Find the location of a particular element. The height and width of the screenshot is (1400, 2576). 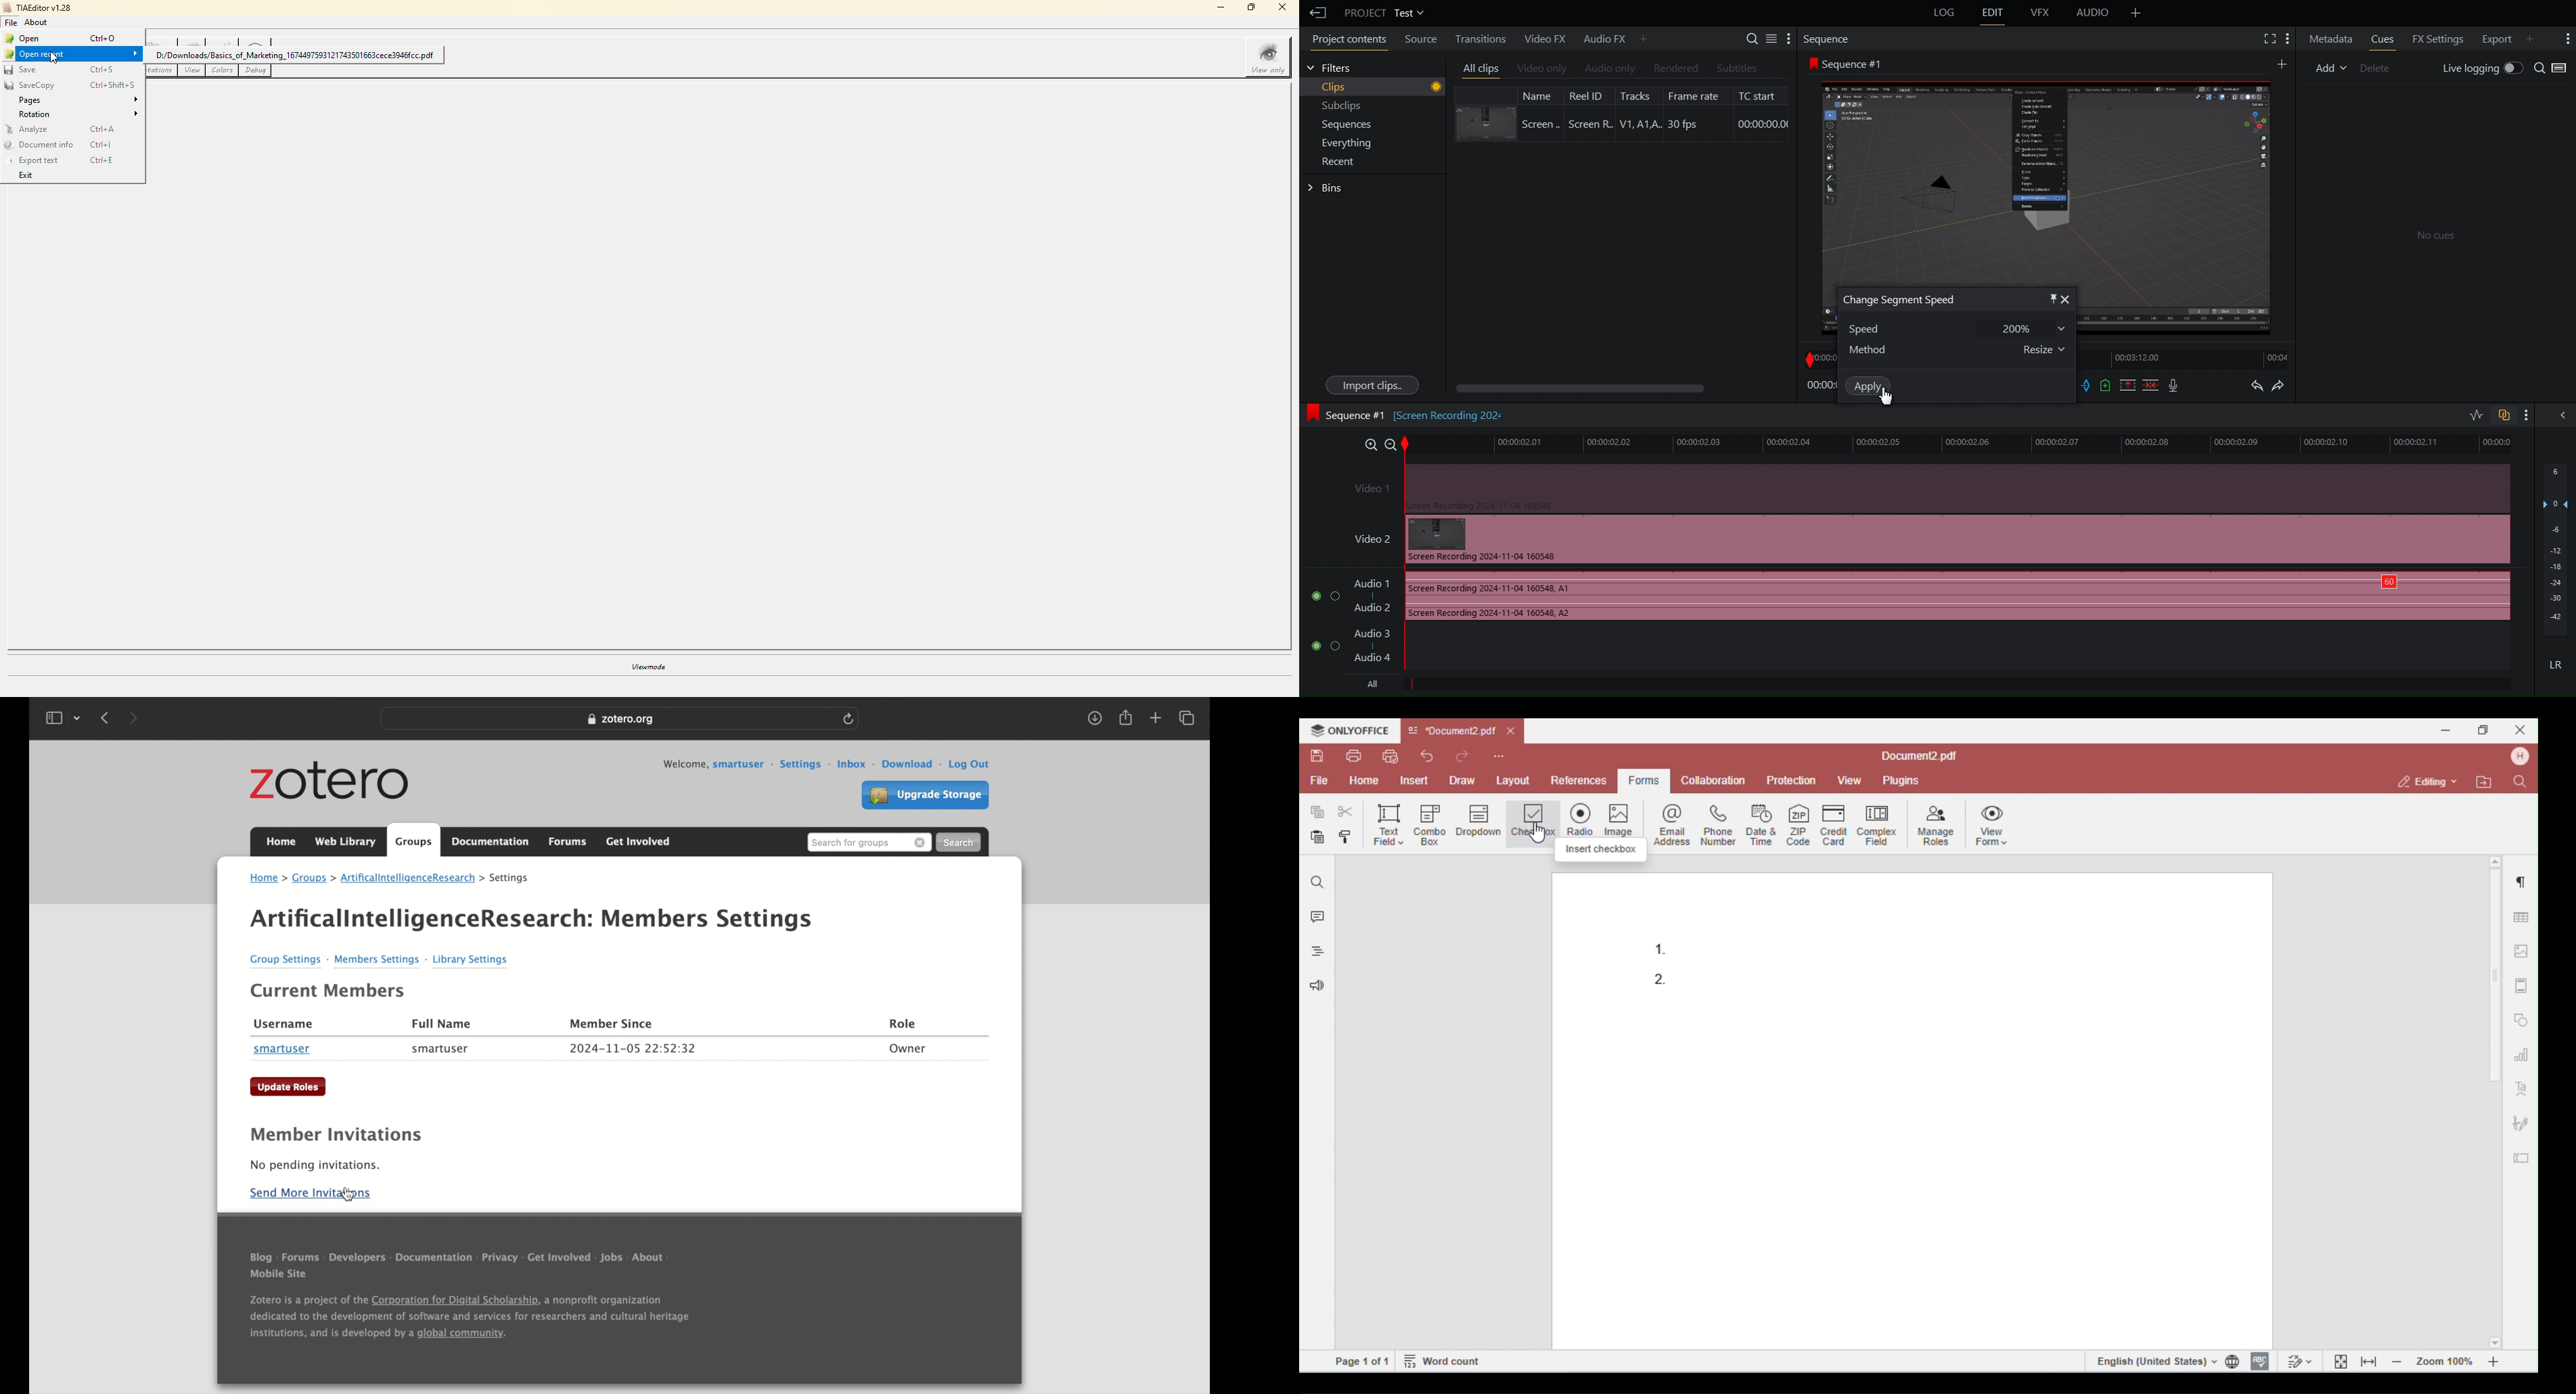

Back is located at coordinates (1314, 13).